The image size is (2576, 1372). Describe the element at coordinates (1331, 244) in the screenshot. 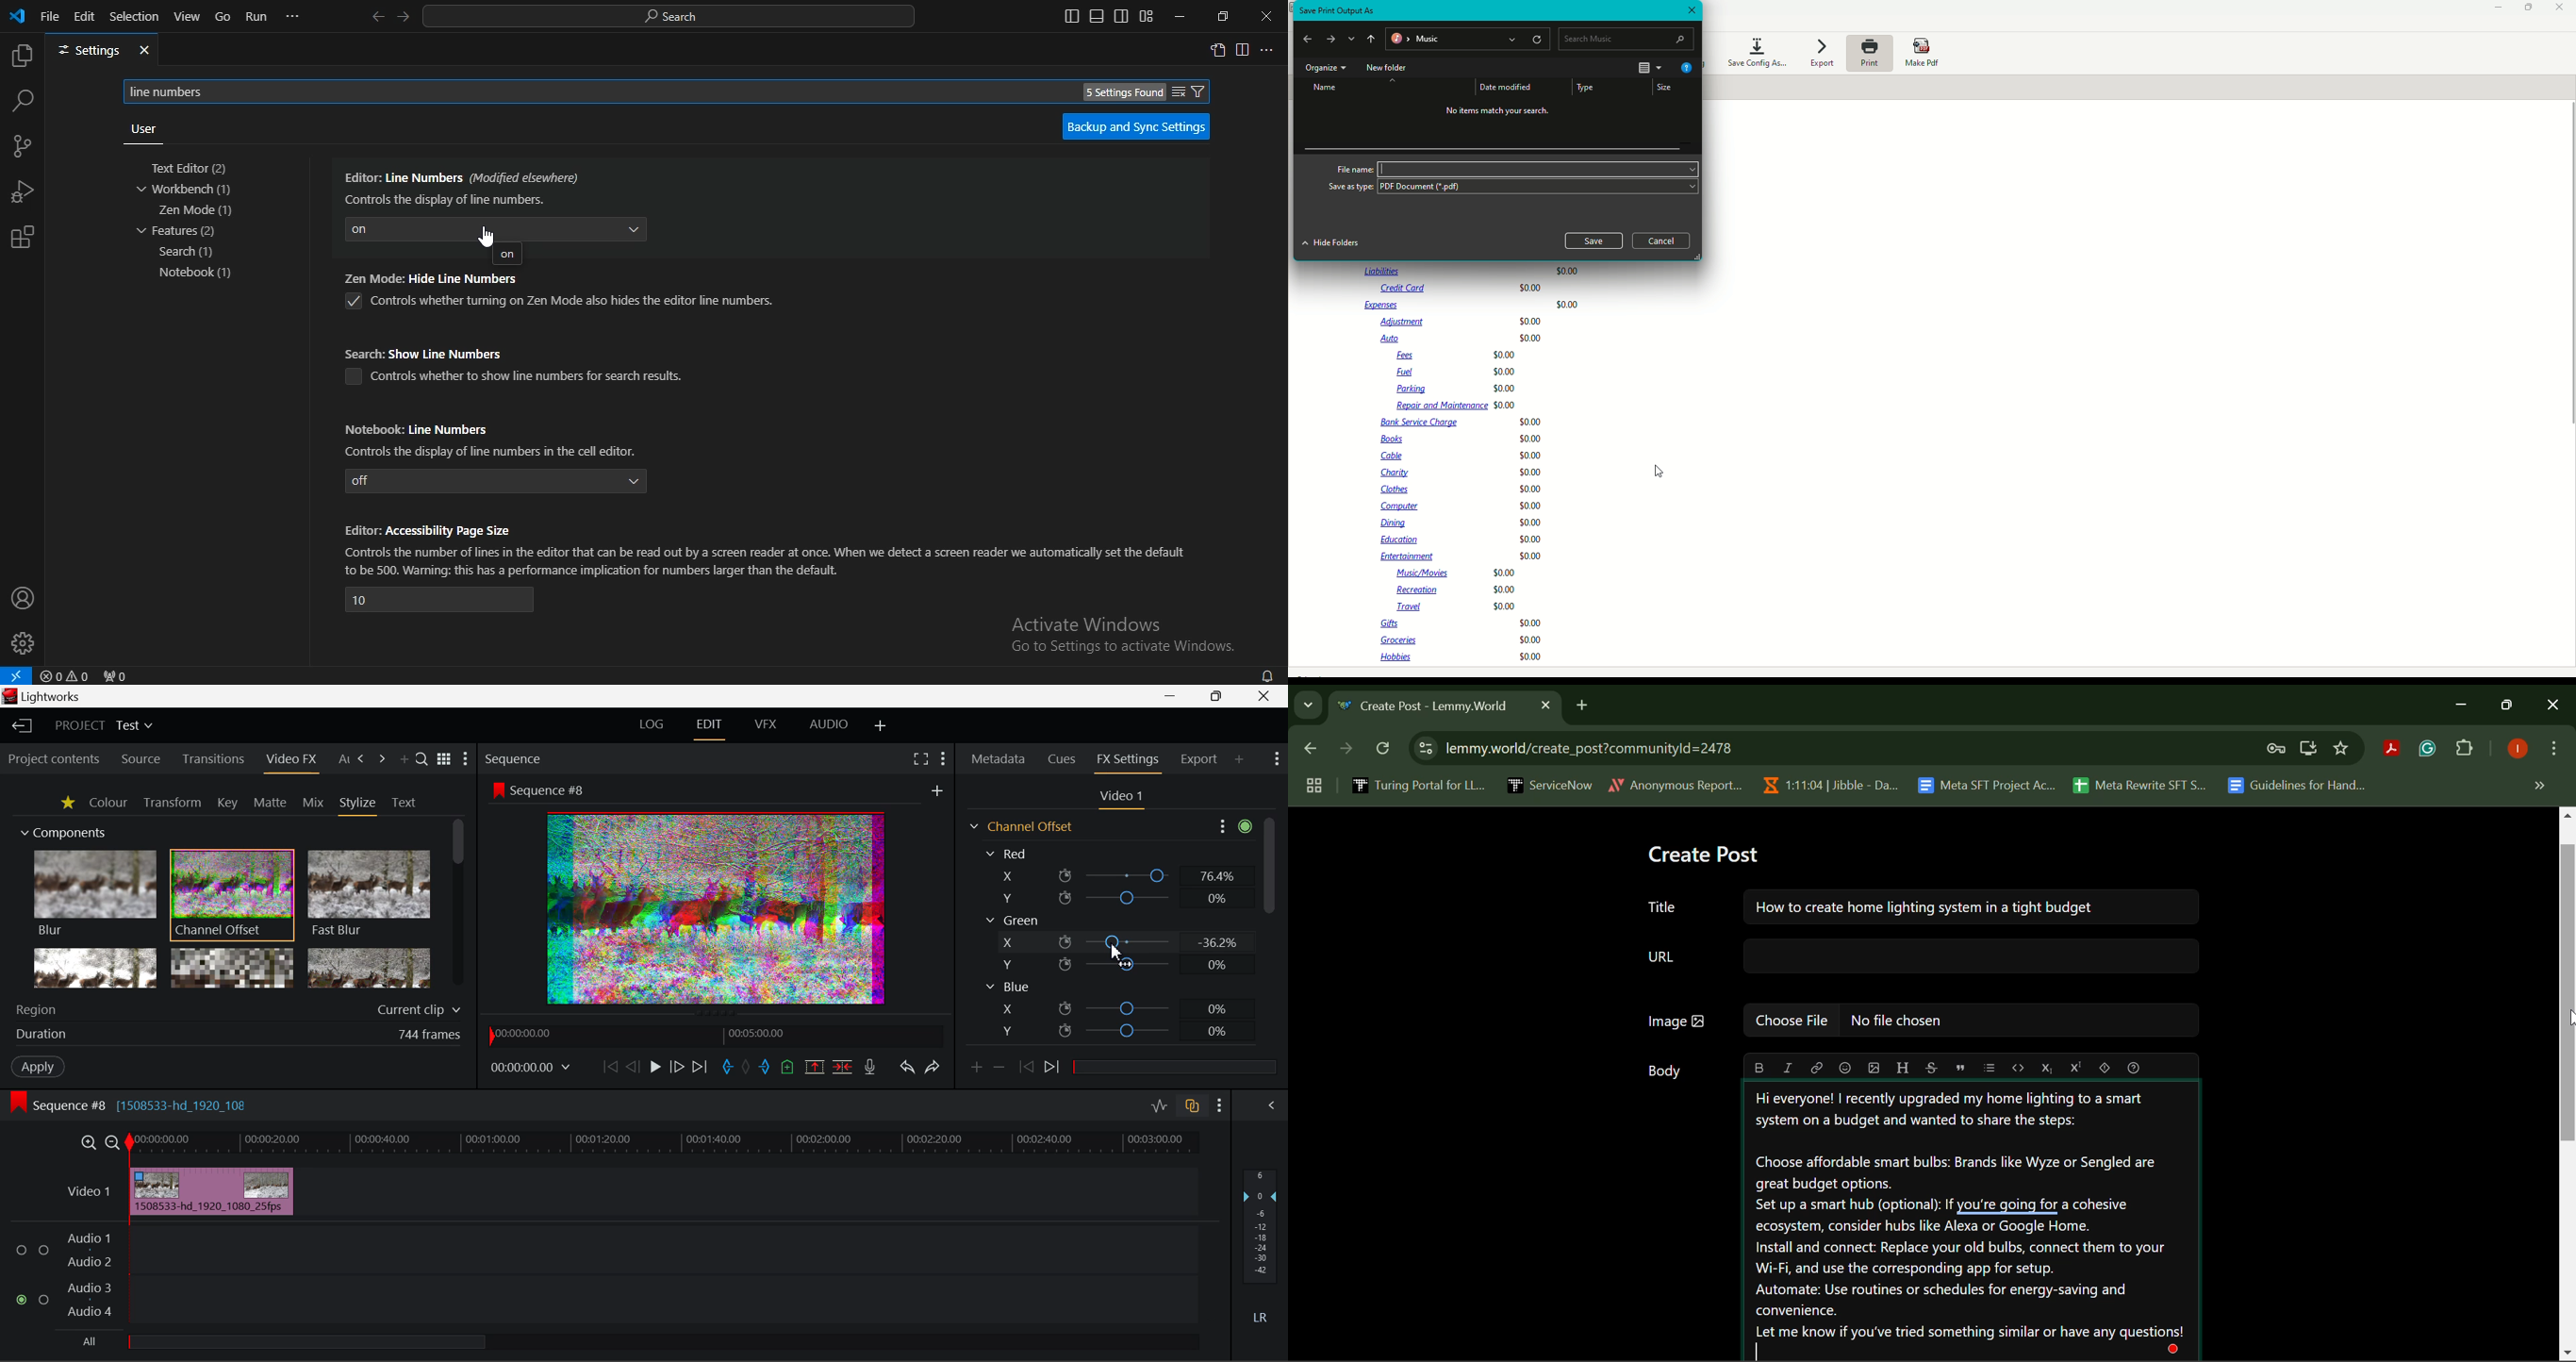

I see `Hide Folders` at that location.